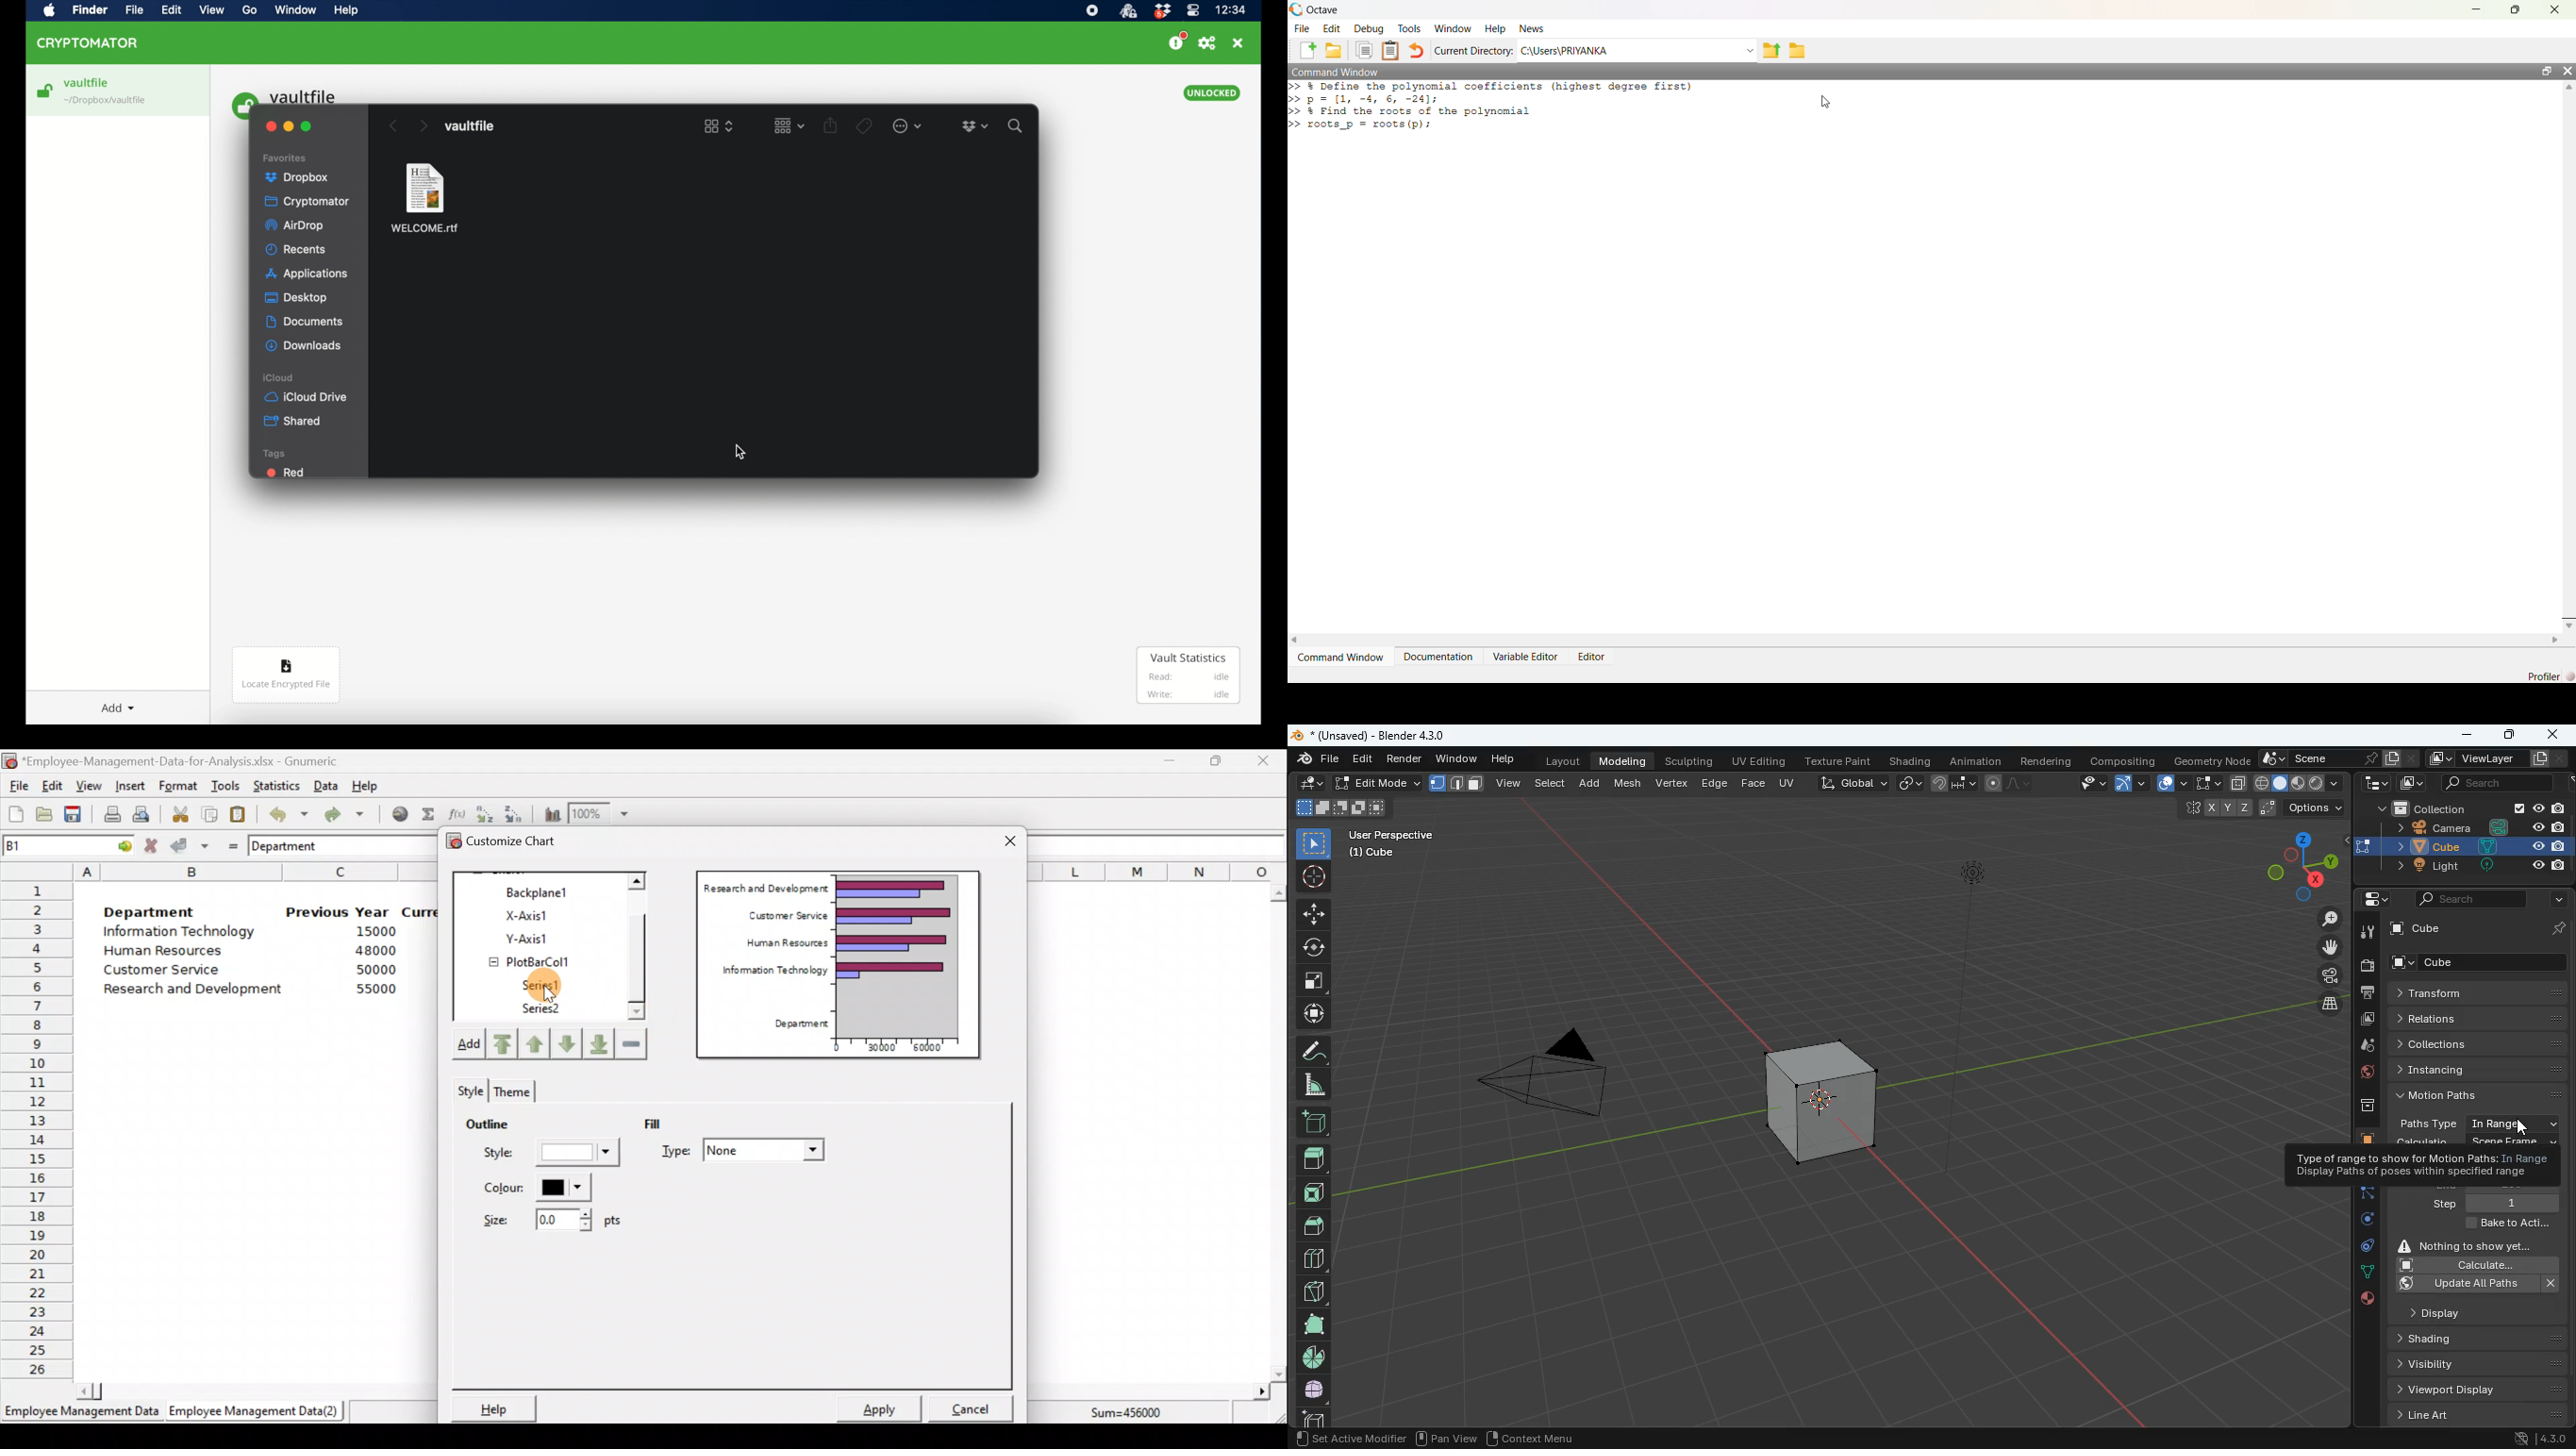  What do you see at coordinates (2362, 1047) in the screenshot?
I see `drop` at bounding box center [2362, 1047].